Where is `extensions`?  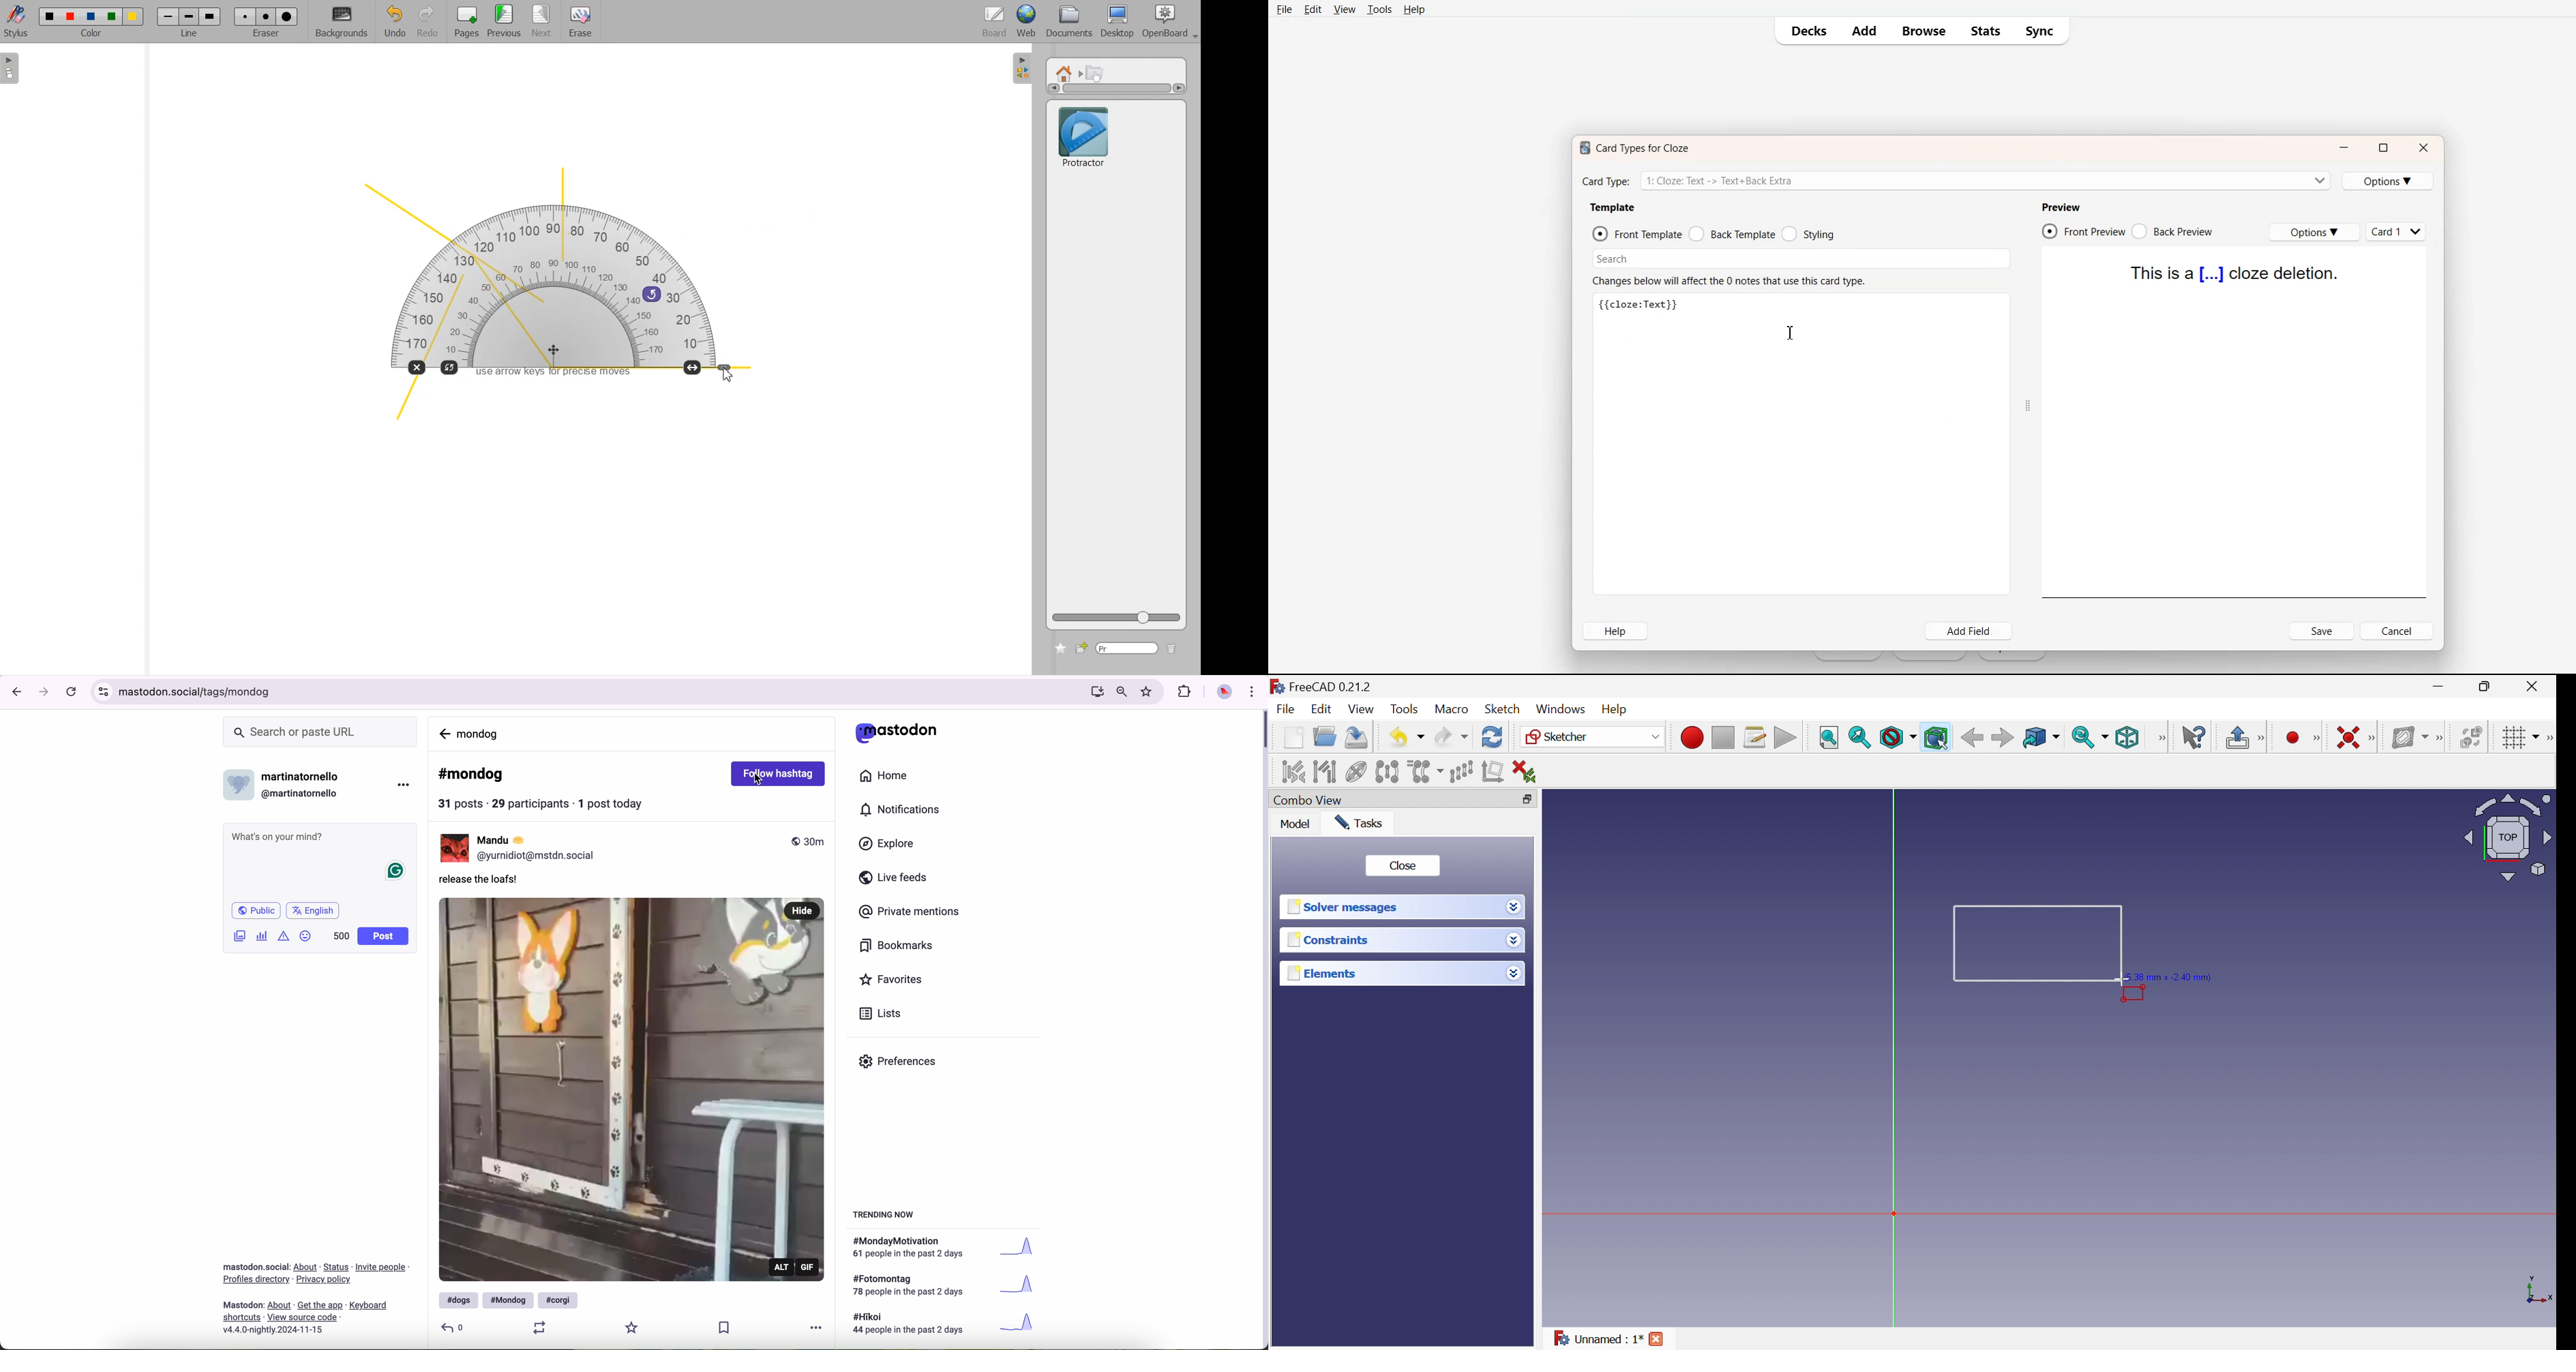 extensions is located at coordinates (1185, 692).